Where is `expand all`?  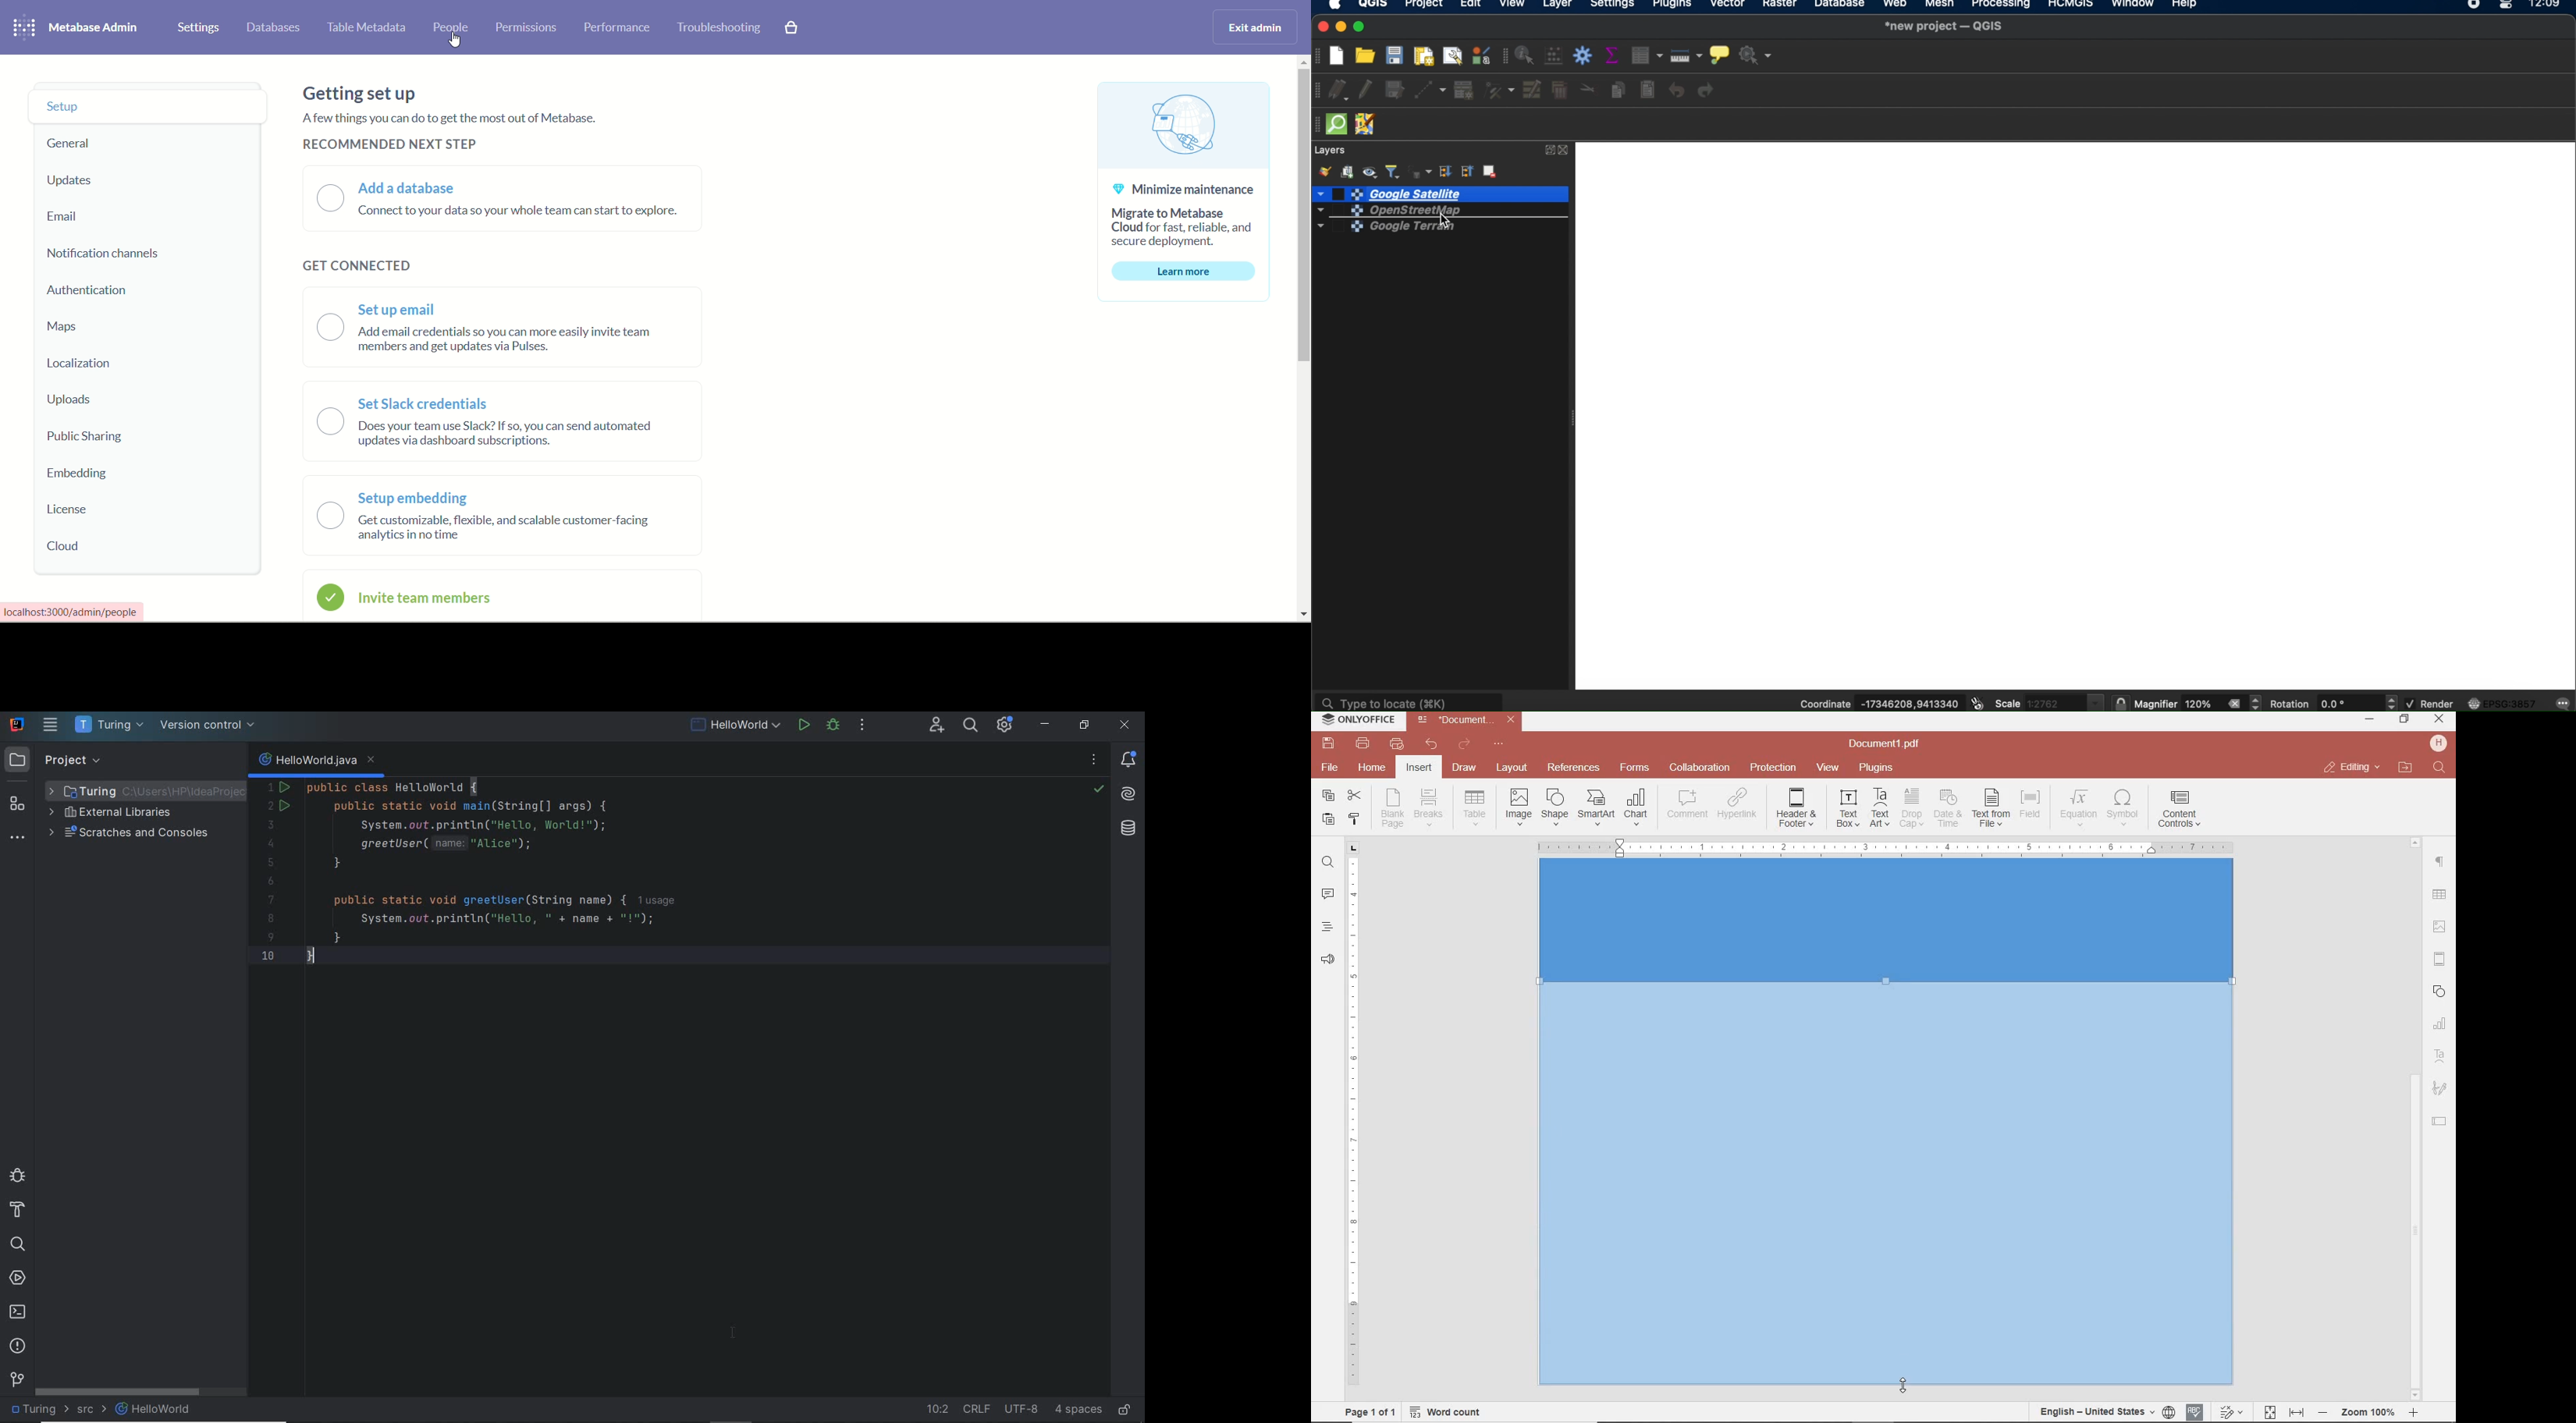
expand all is located at coordinates (1445, 172).